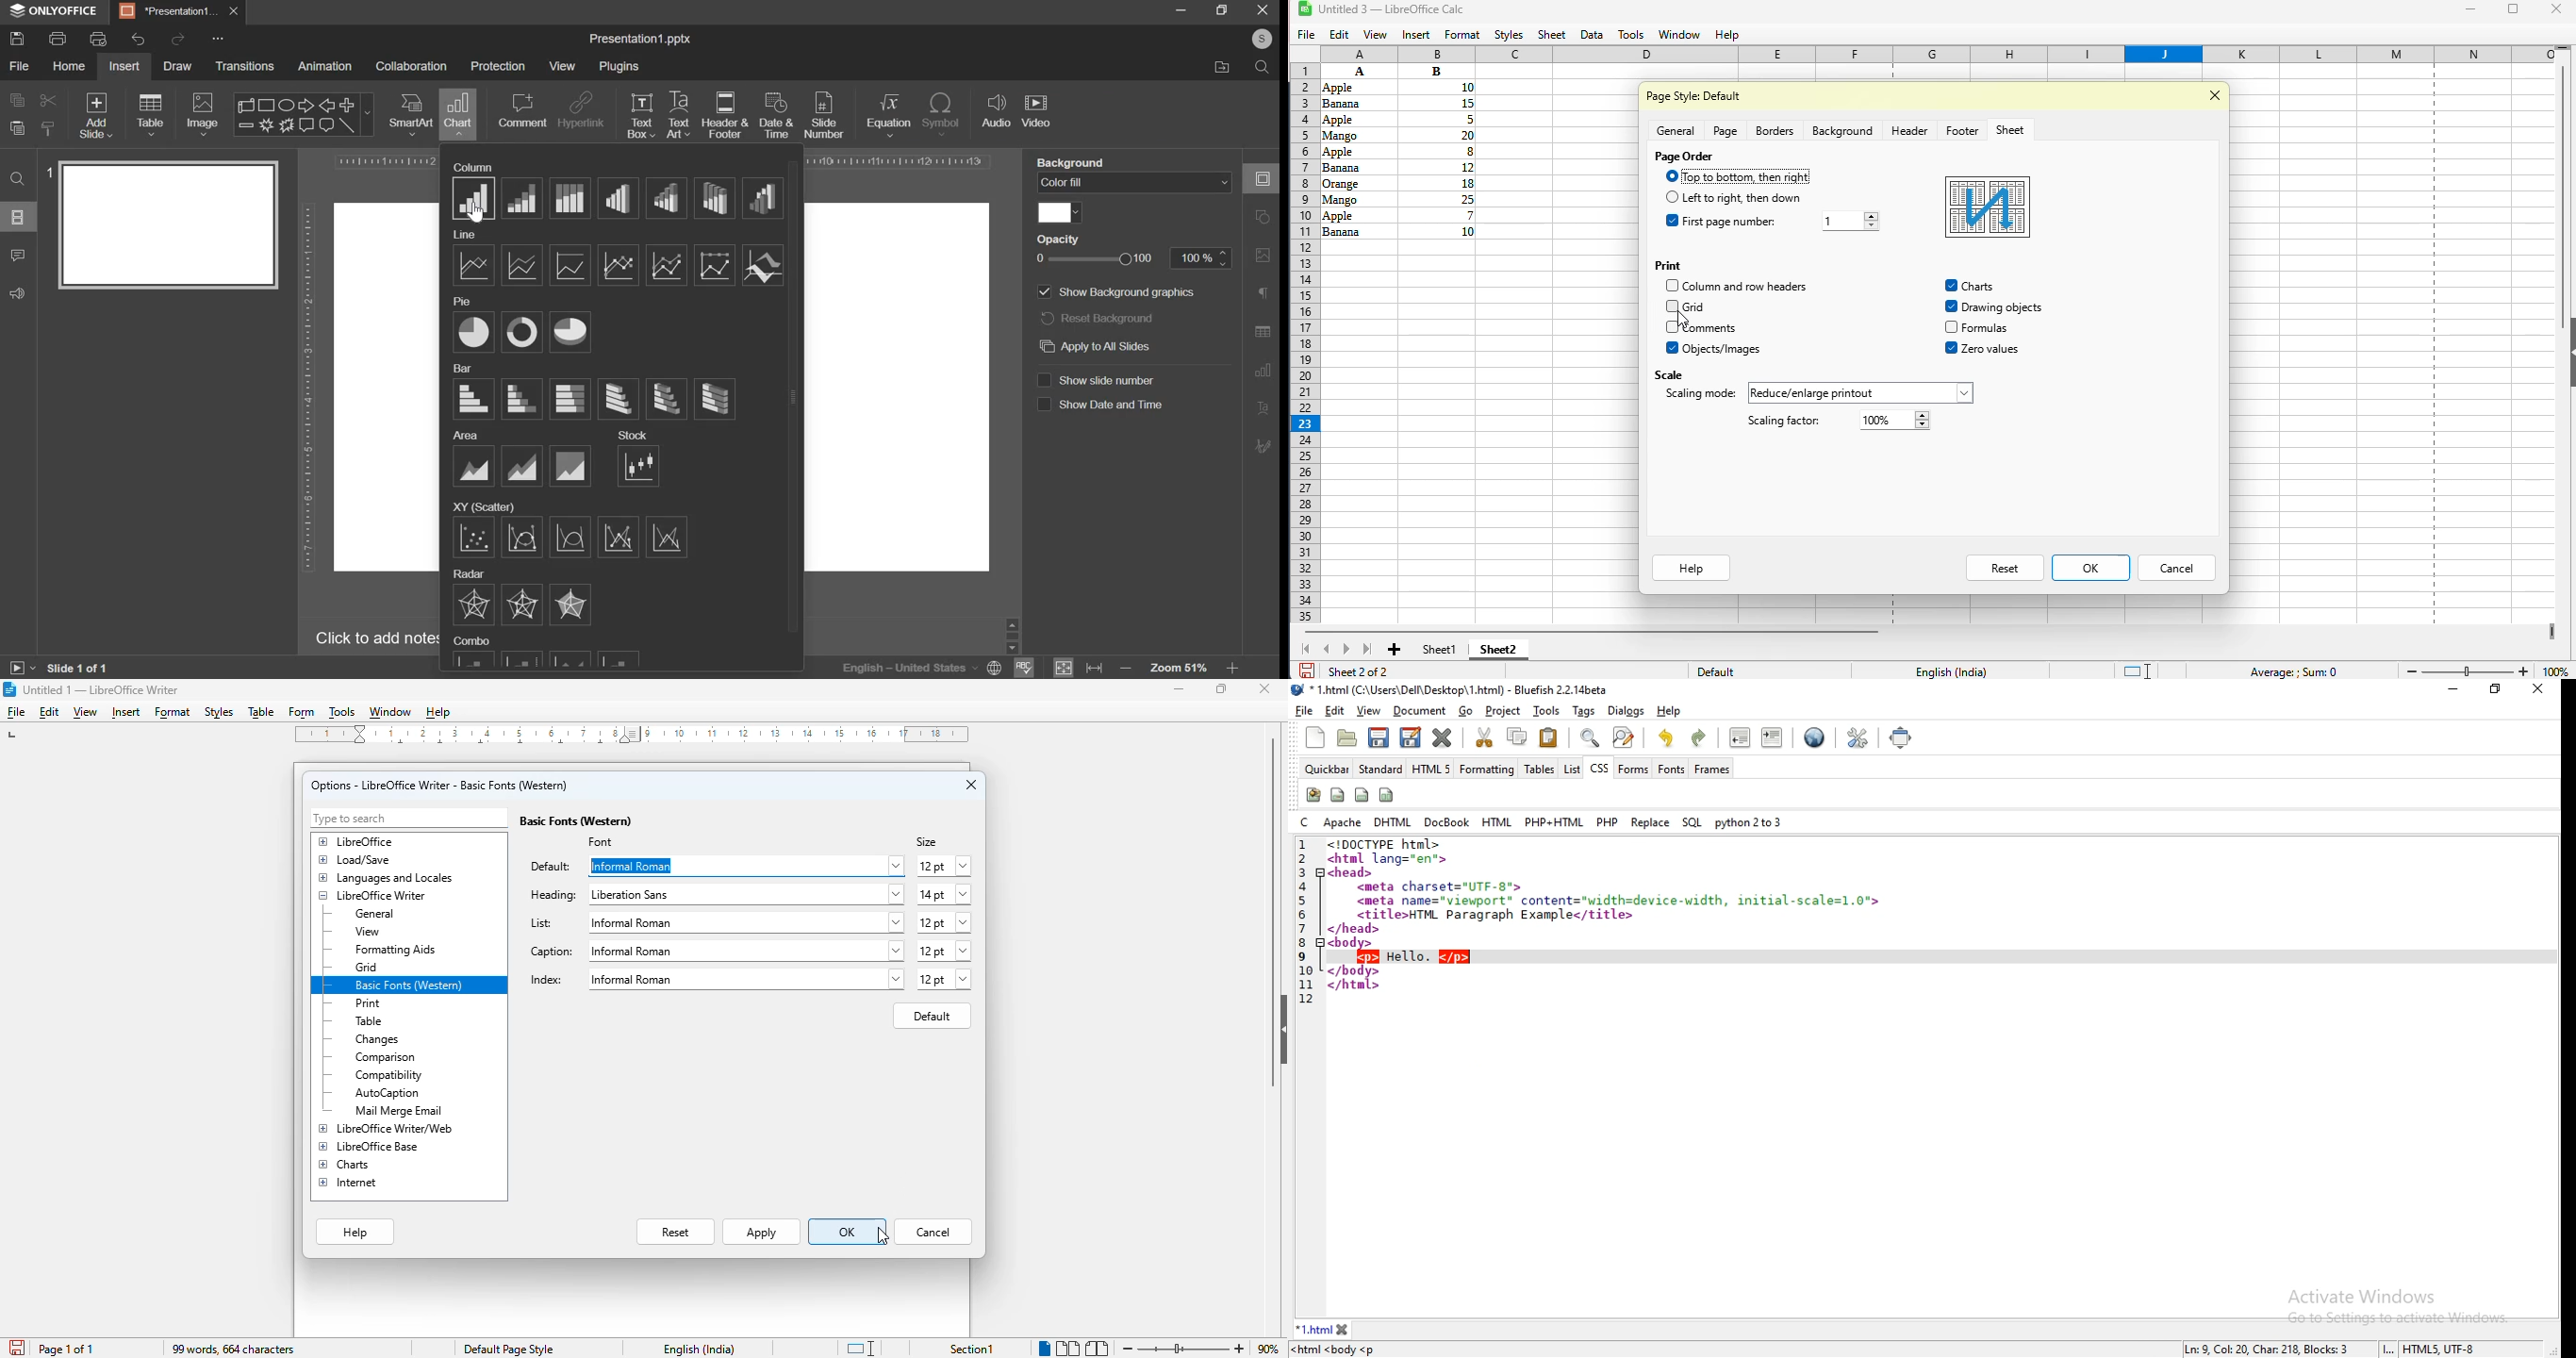 Image resolution: width=2576 pixels, height=1372 pixels. I want to click on zoom out, so click(2410, 671).